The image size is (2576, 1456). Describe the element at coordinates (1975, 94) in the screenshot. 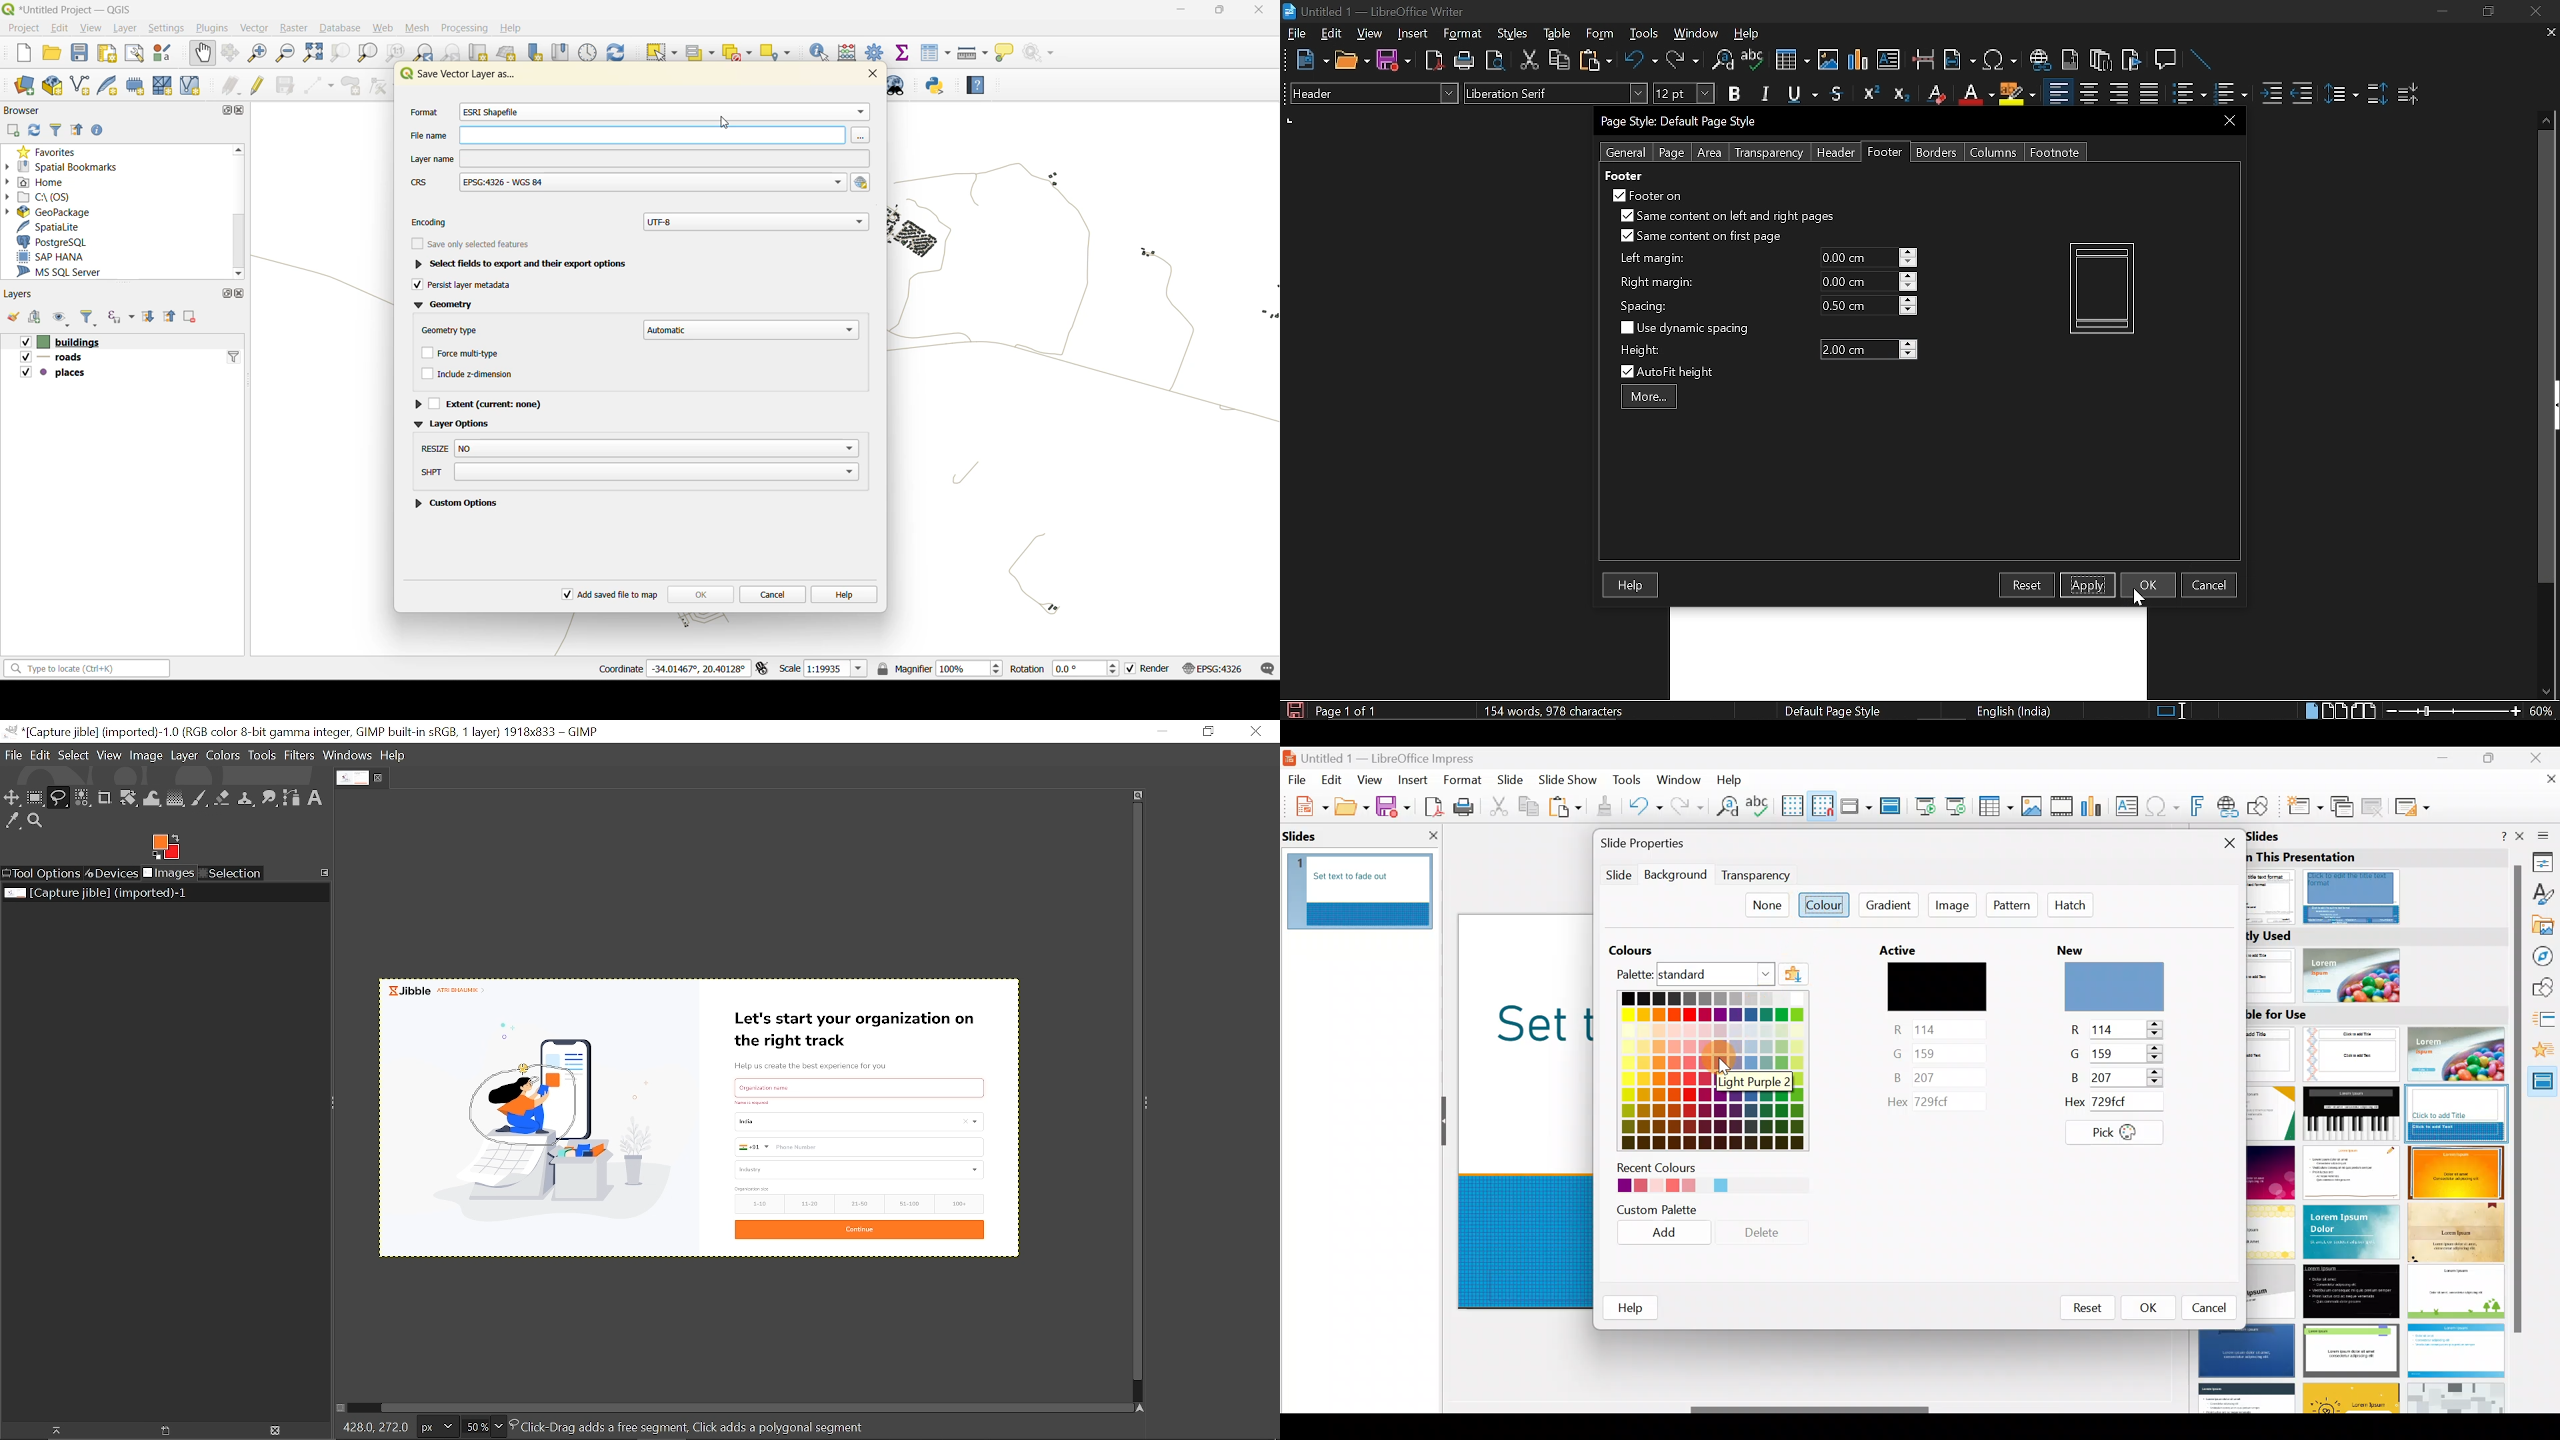

I see `Underline` at that location.